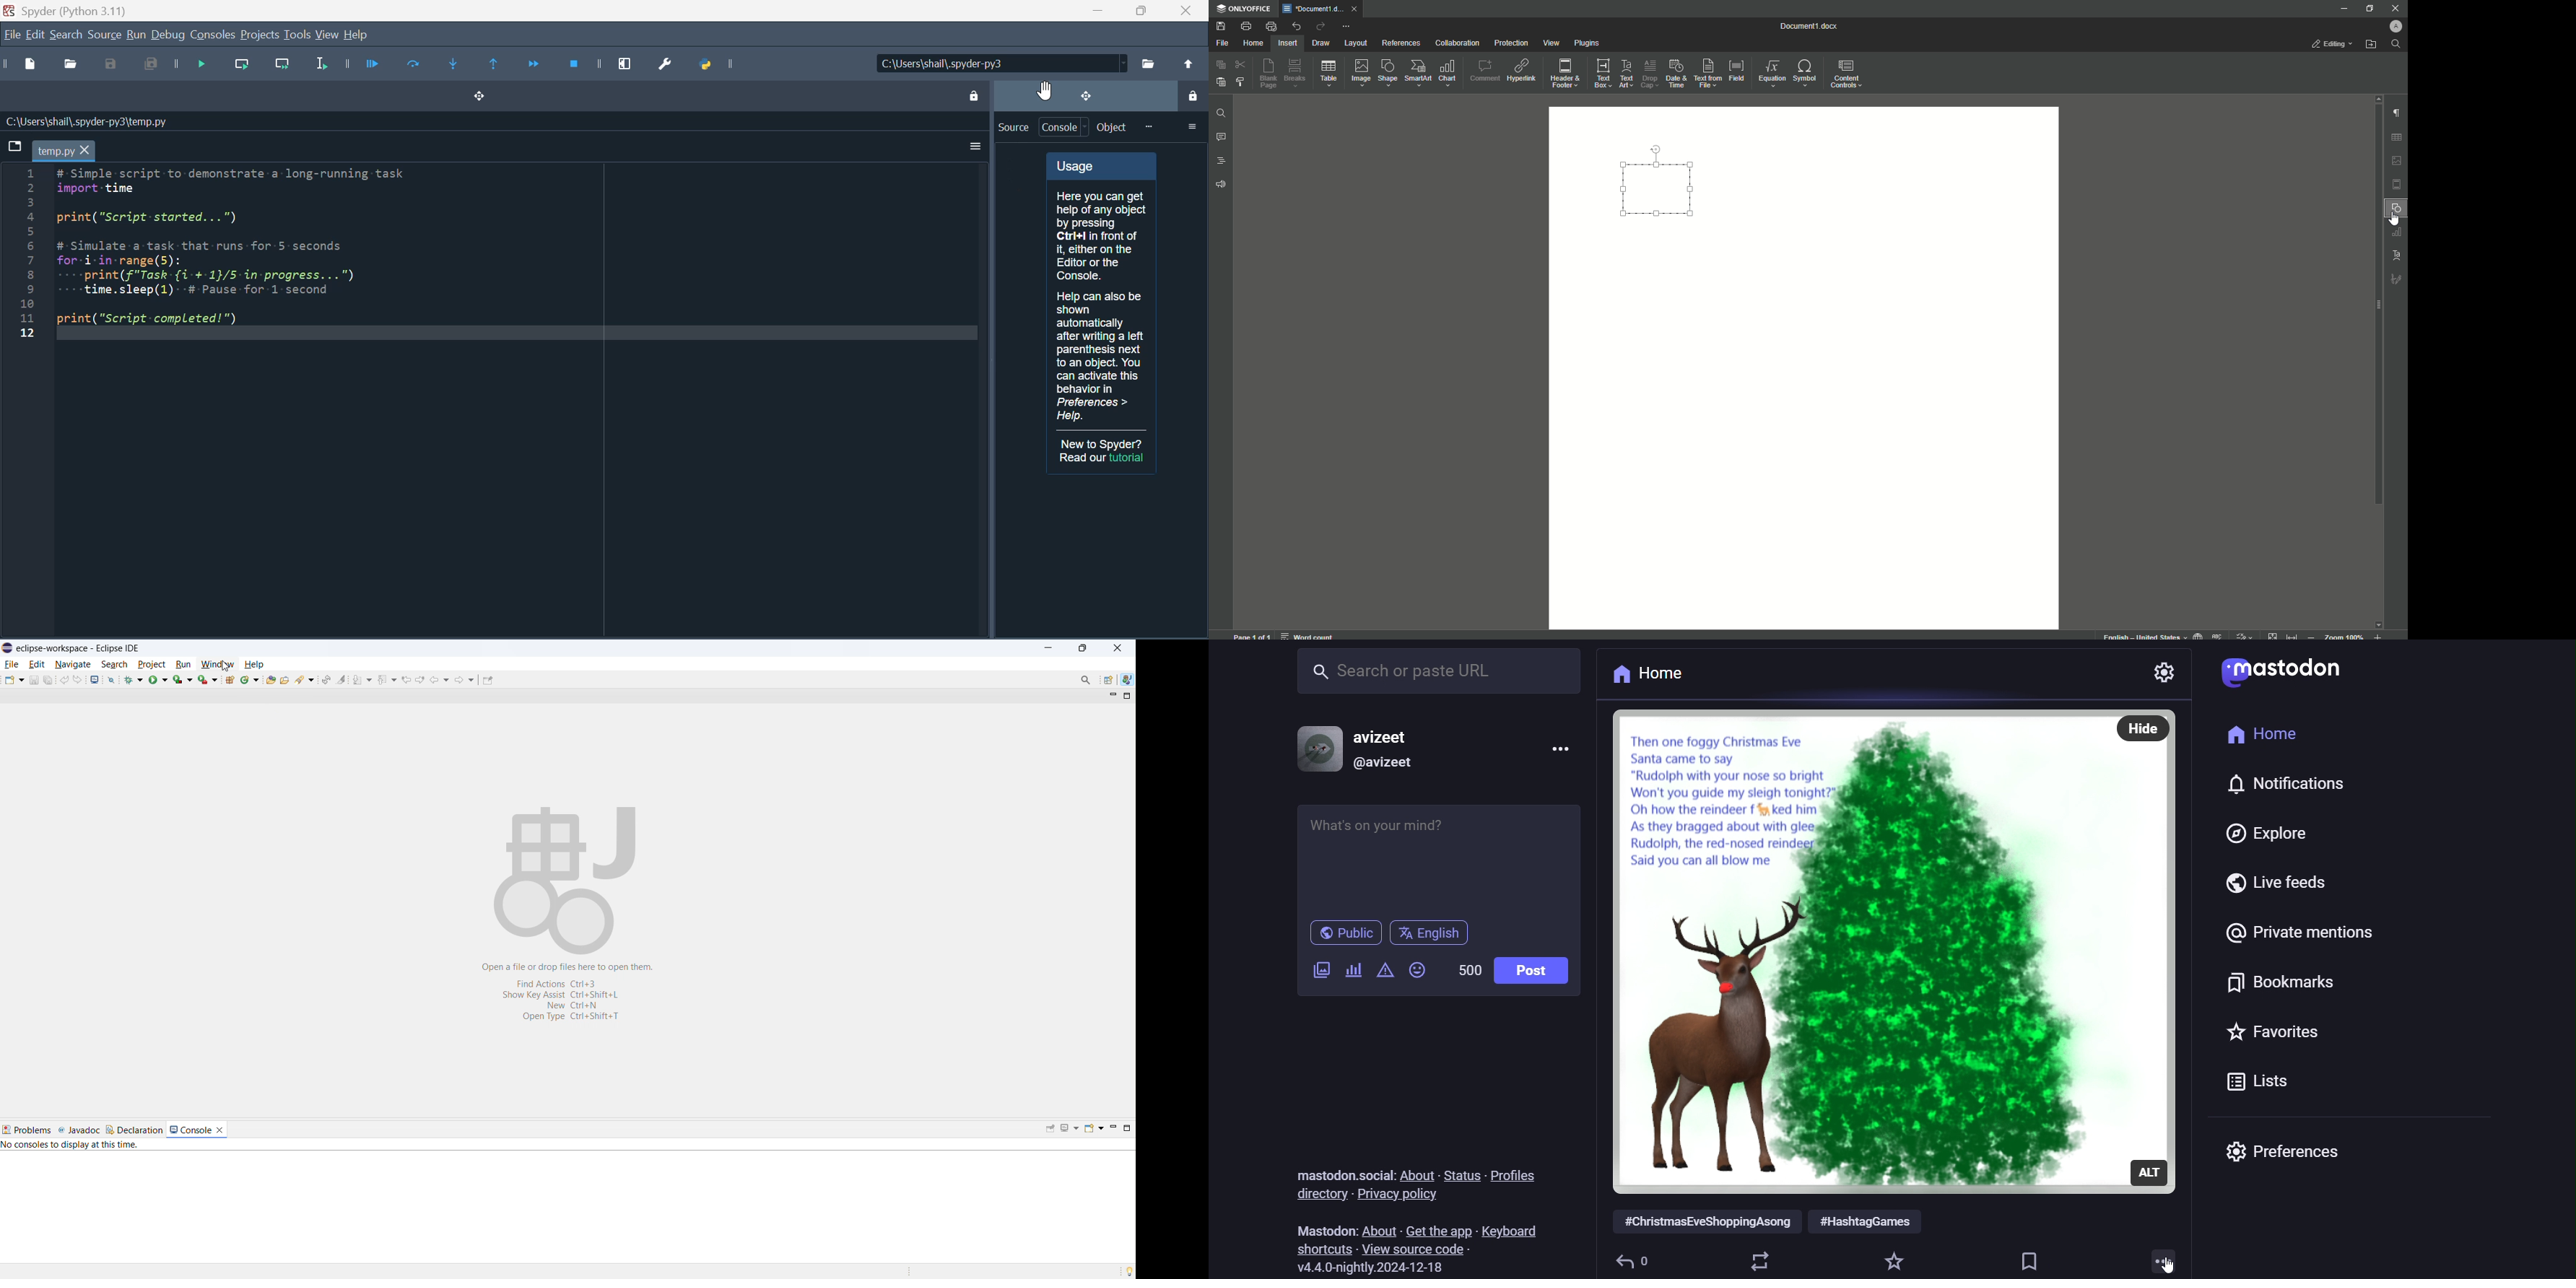 The width and height of the screenshot is (2576, 1288). Describe the element at coordinates (2139, 635) in the screenshot. I see `text language` at that location.